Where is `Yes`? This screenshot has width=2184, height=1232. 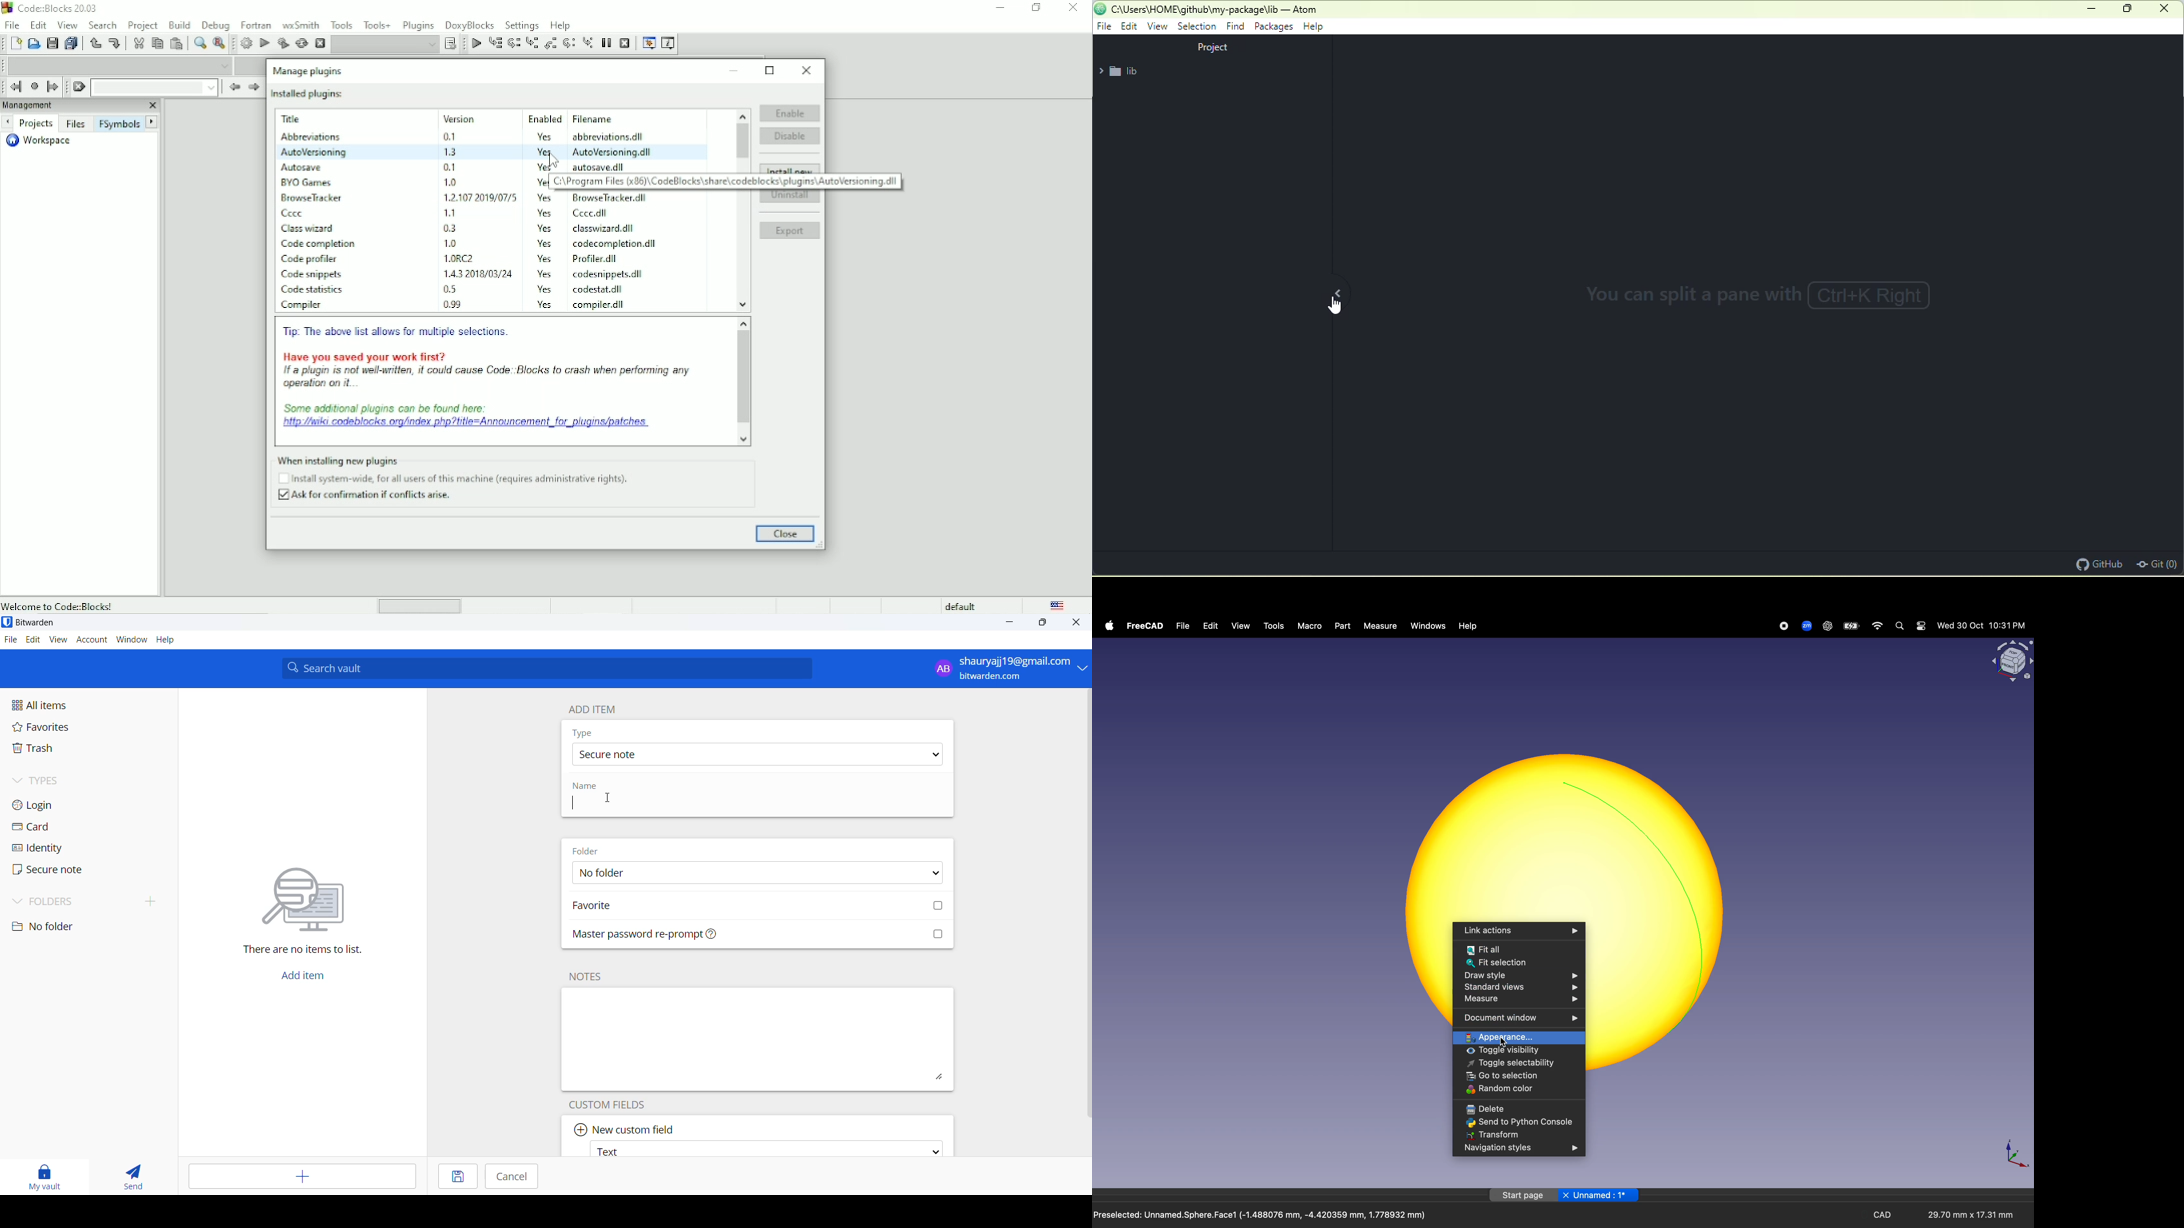 Yes is located at coordinates (545, 259).